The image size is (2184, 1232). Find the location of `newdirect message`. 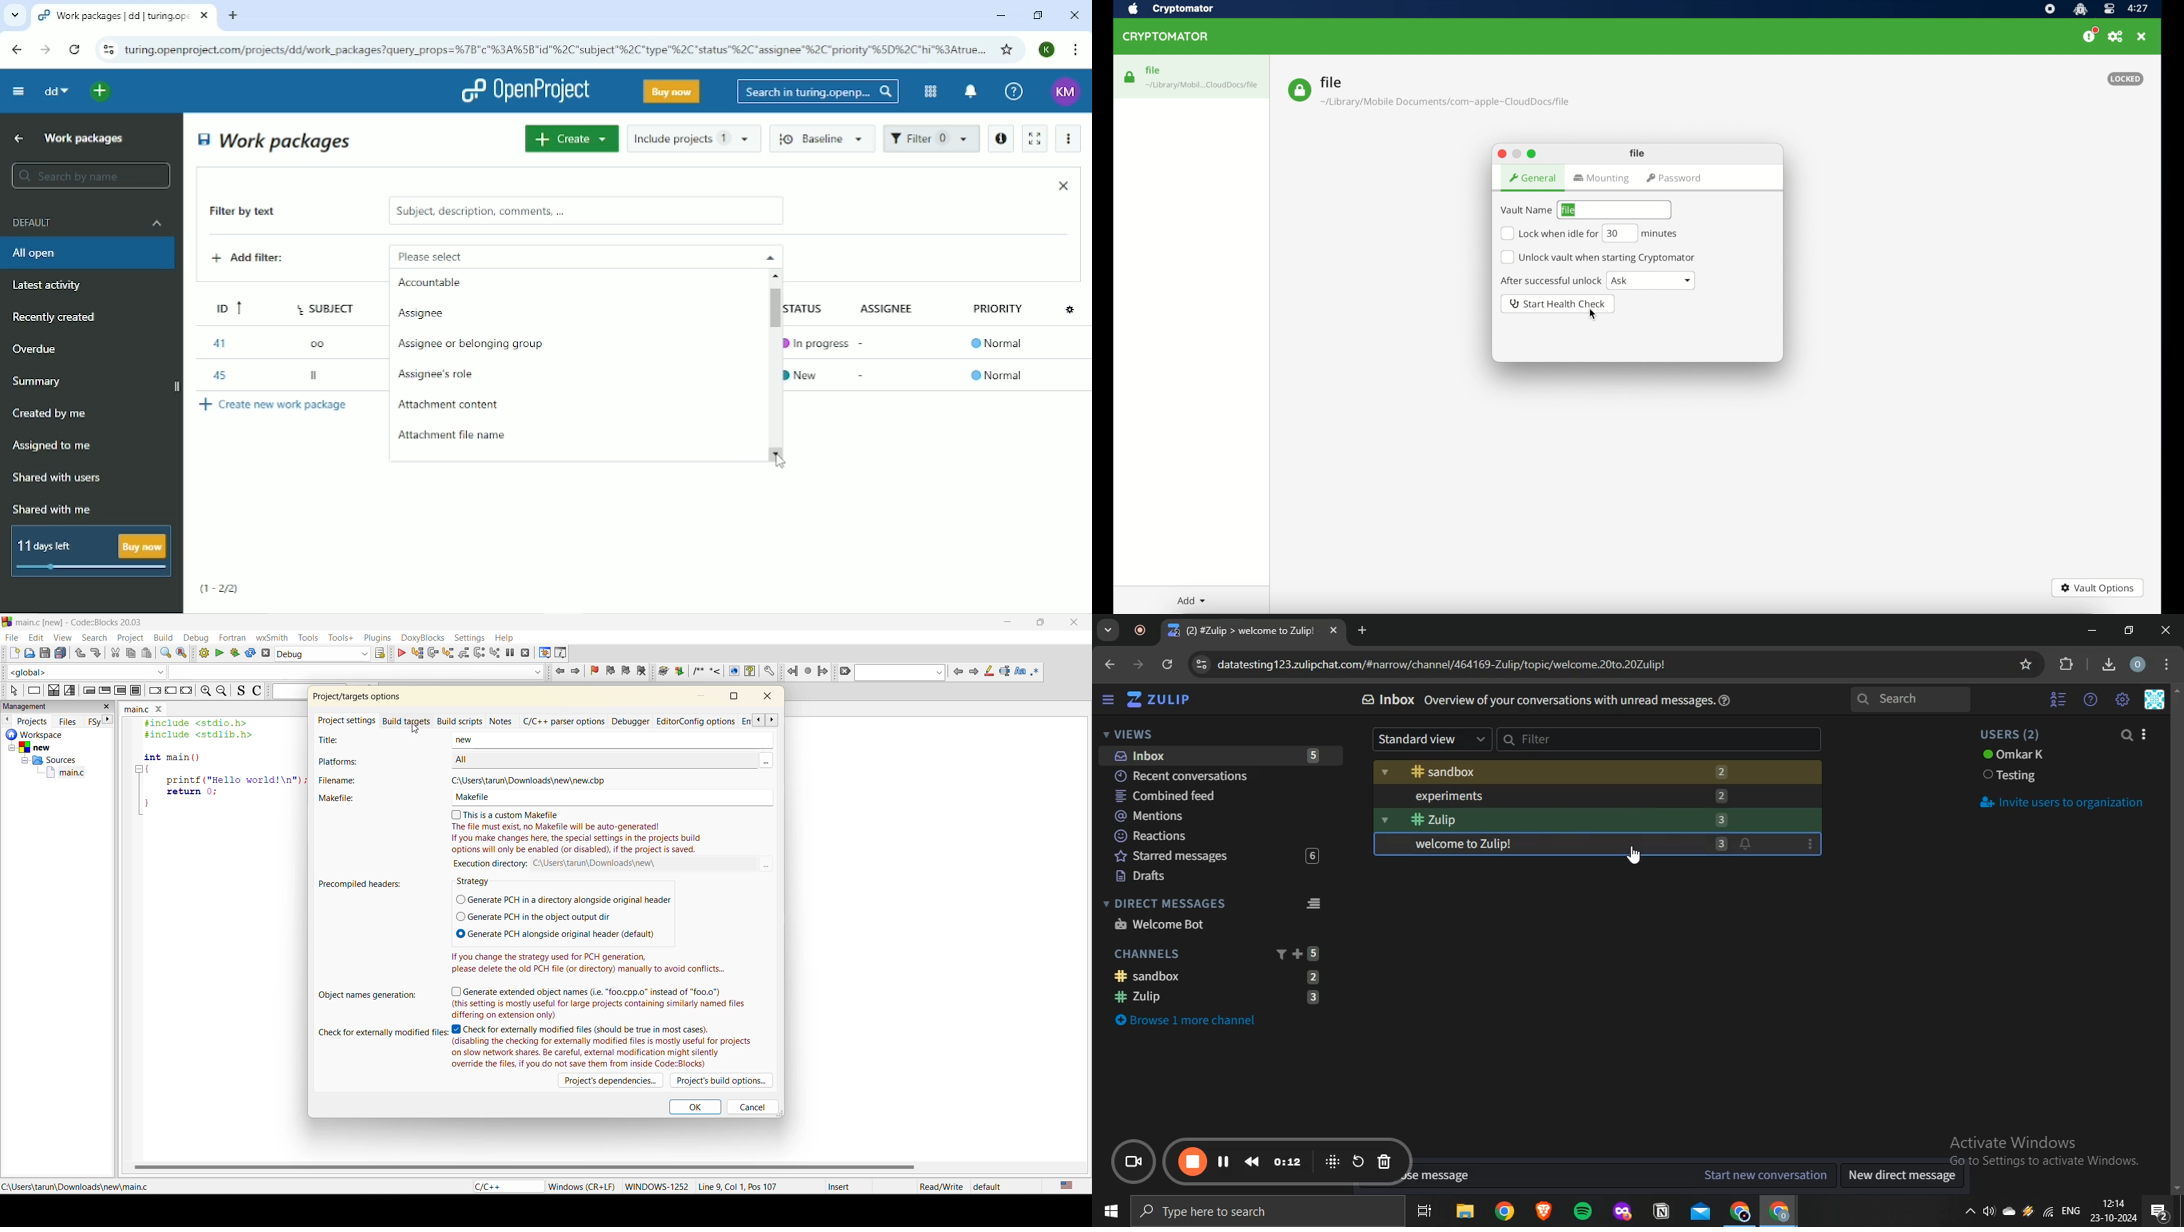

newdirect message is located at coordinates (1907, 1178).